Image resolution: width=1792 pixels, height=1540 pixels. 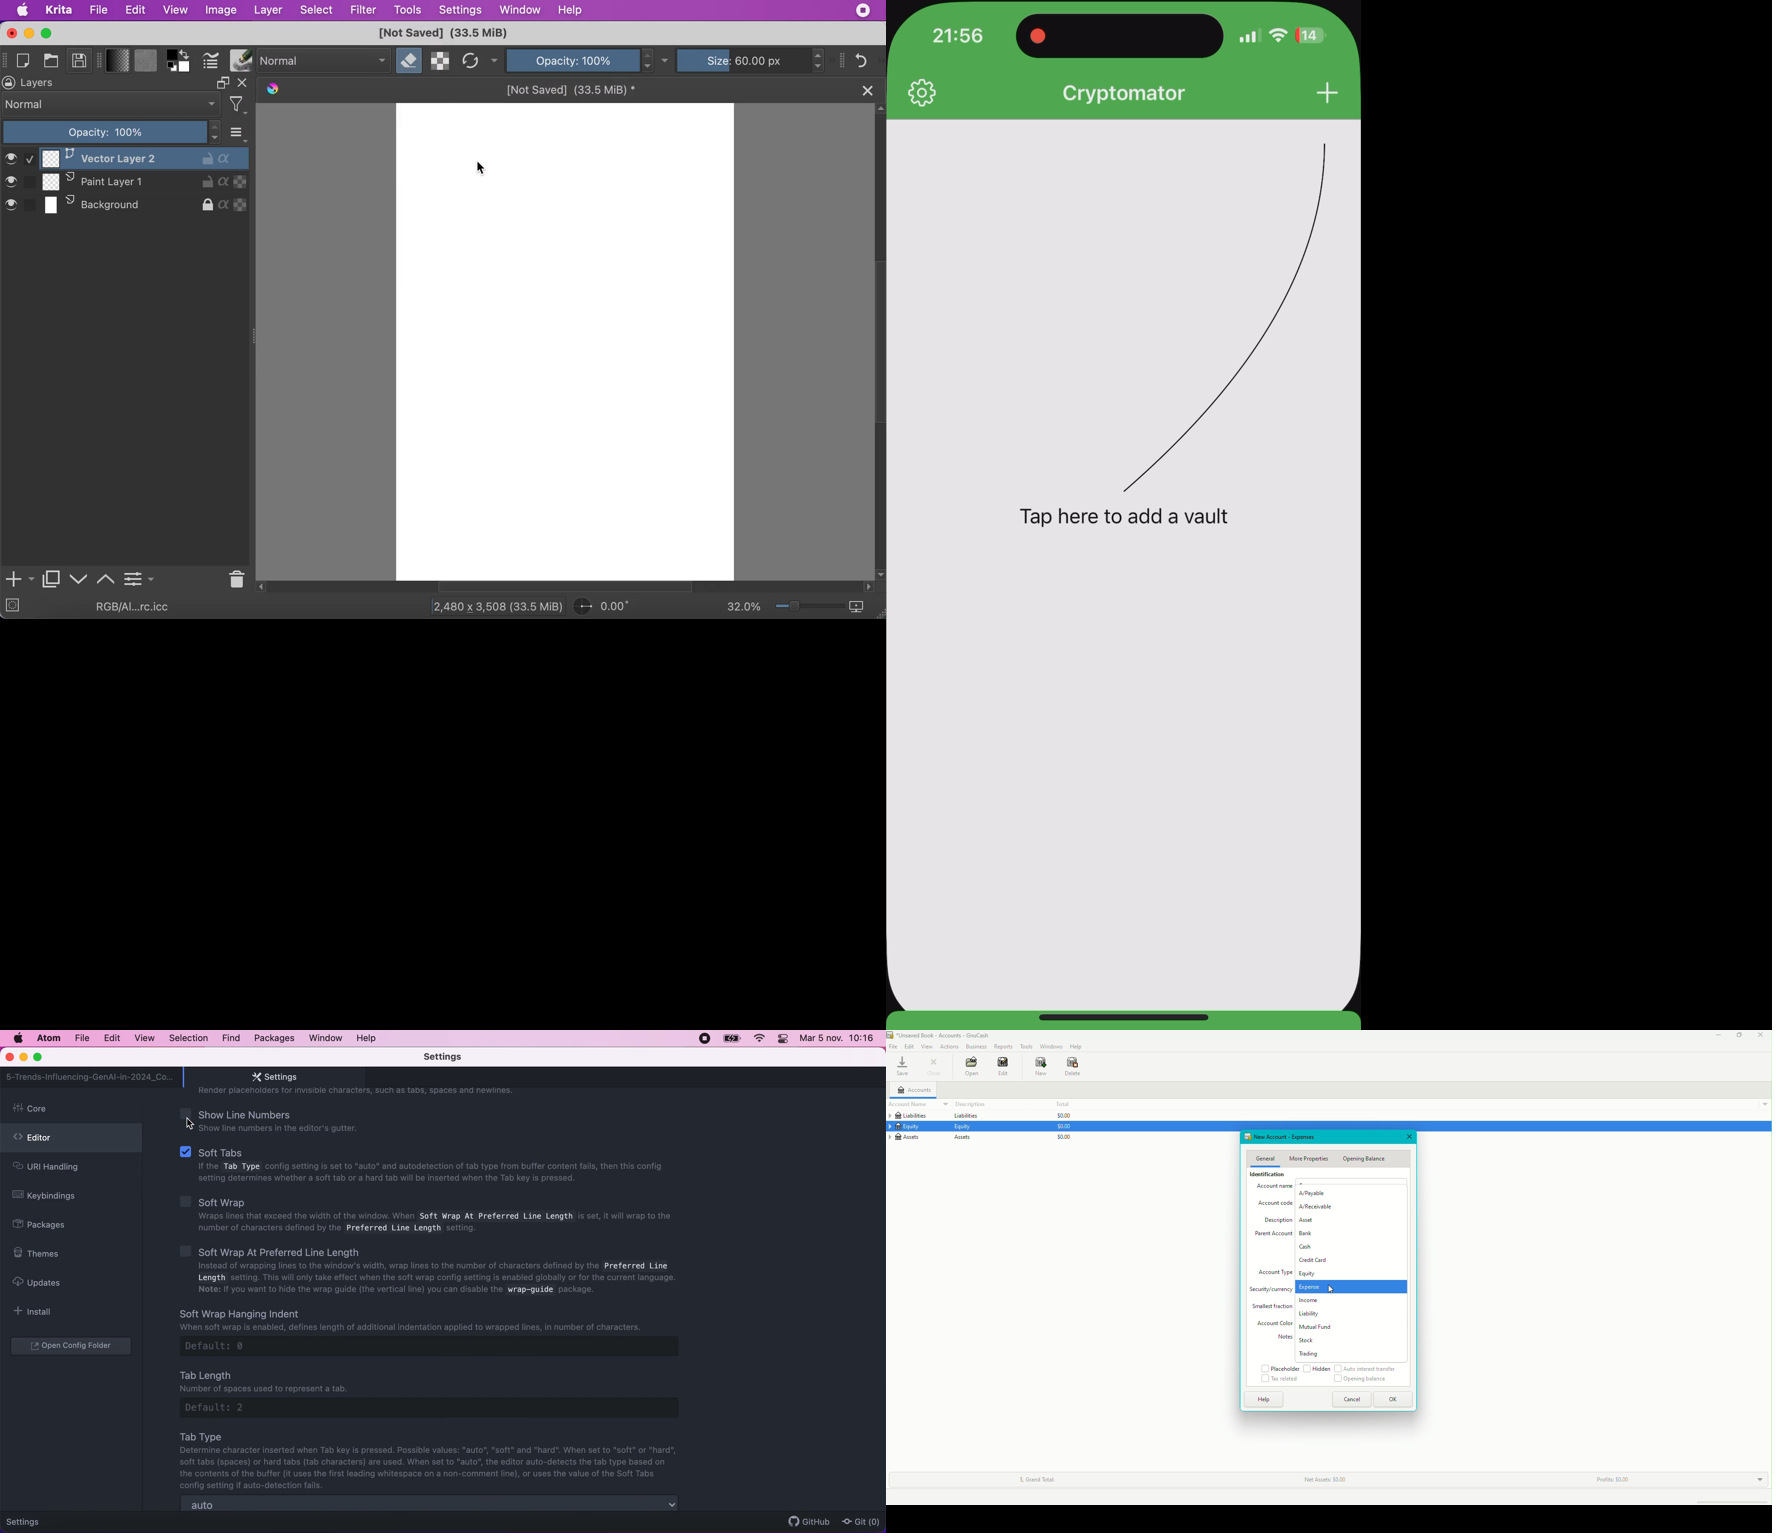 I want to click on krita, so click(x=60, y=11).